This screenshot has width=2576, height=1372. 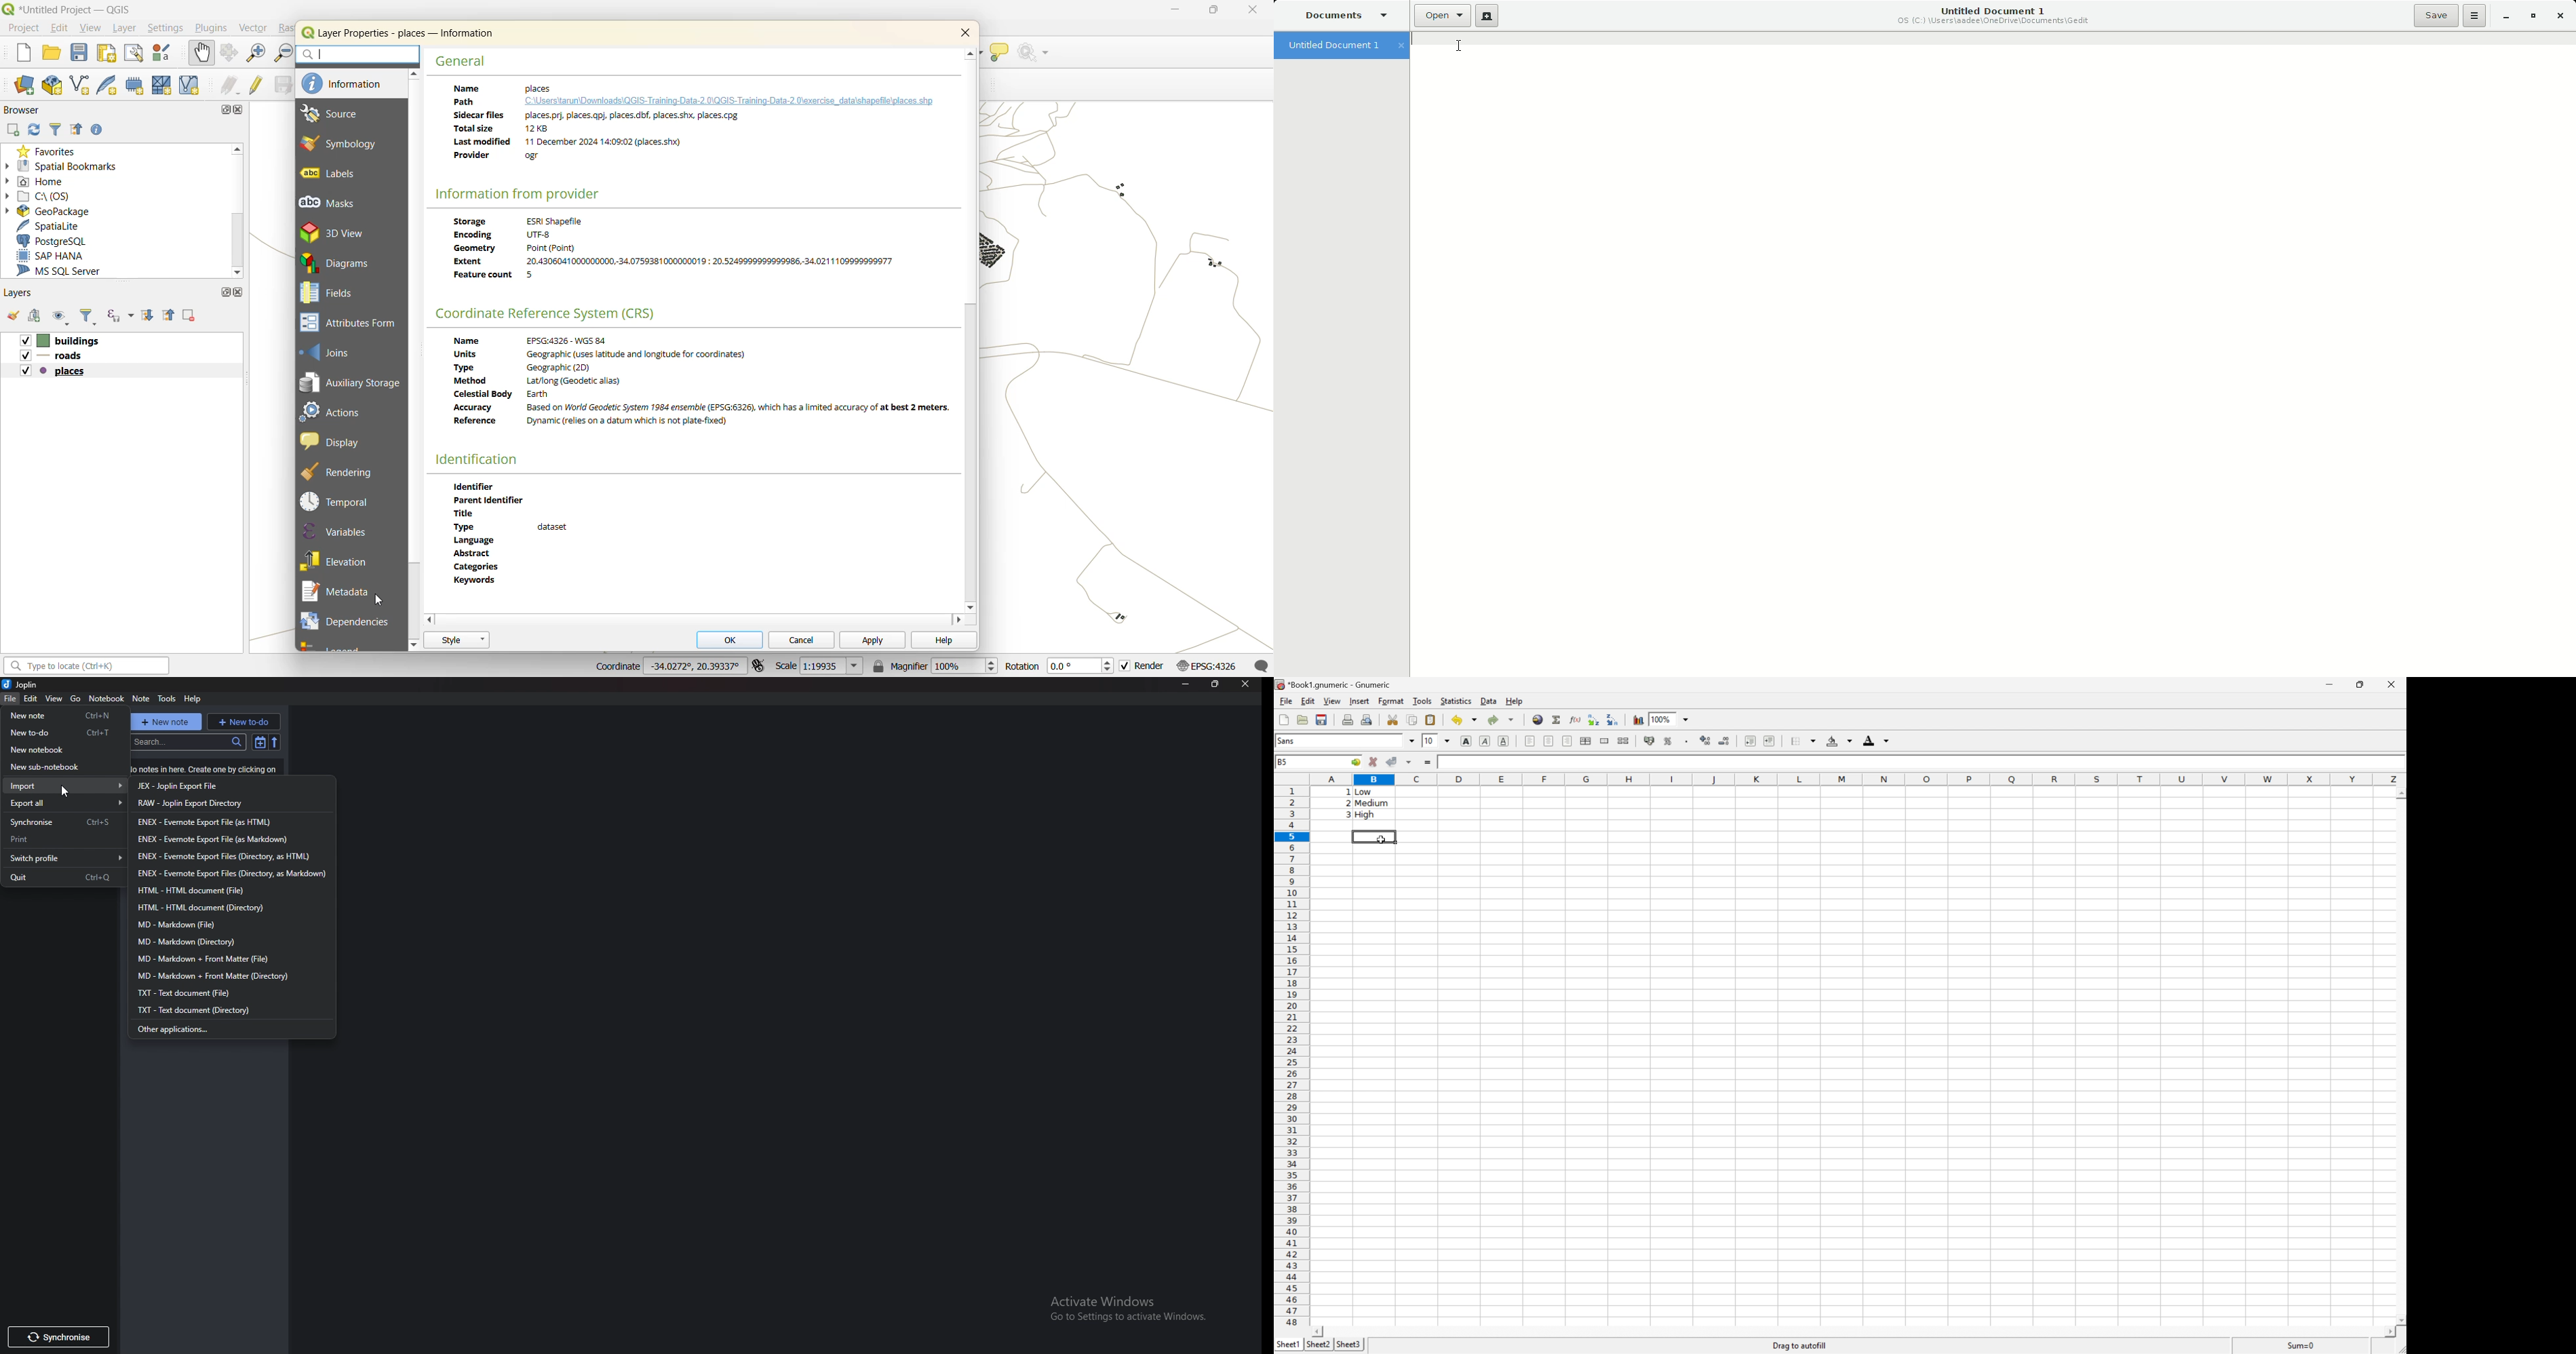 What do you see at coordinates (1466, 45) in the screenshot?
I see `Cursor` at bounding box center [1466, 45].